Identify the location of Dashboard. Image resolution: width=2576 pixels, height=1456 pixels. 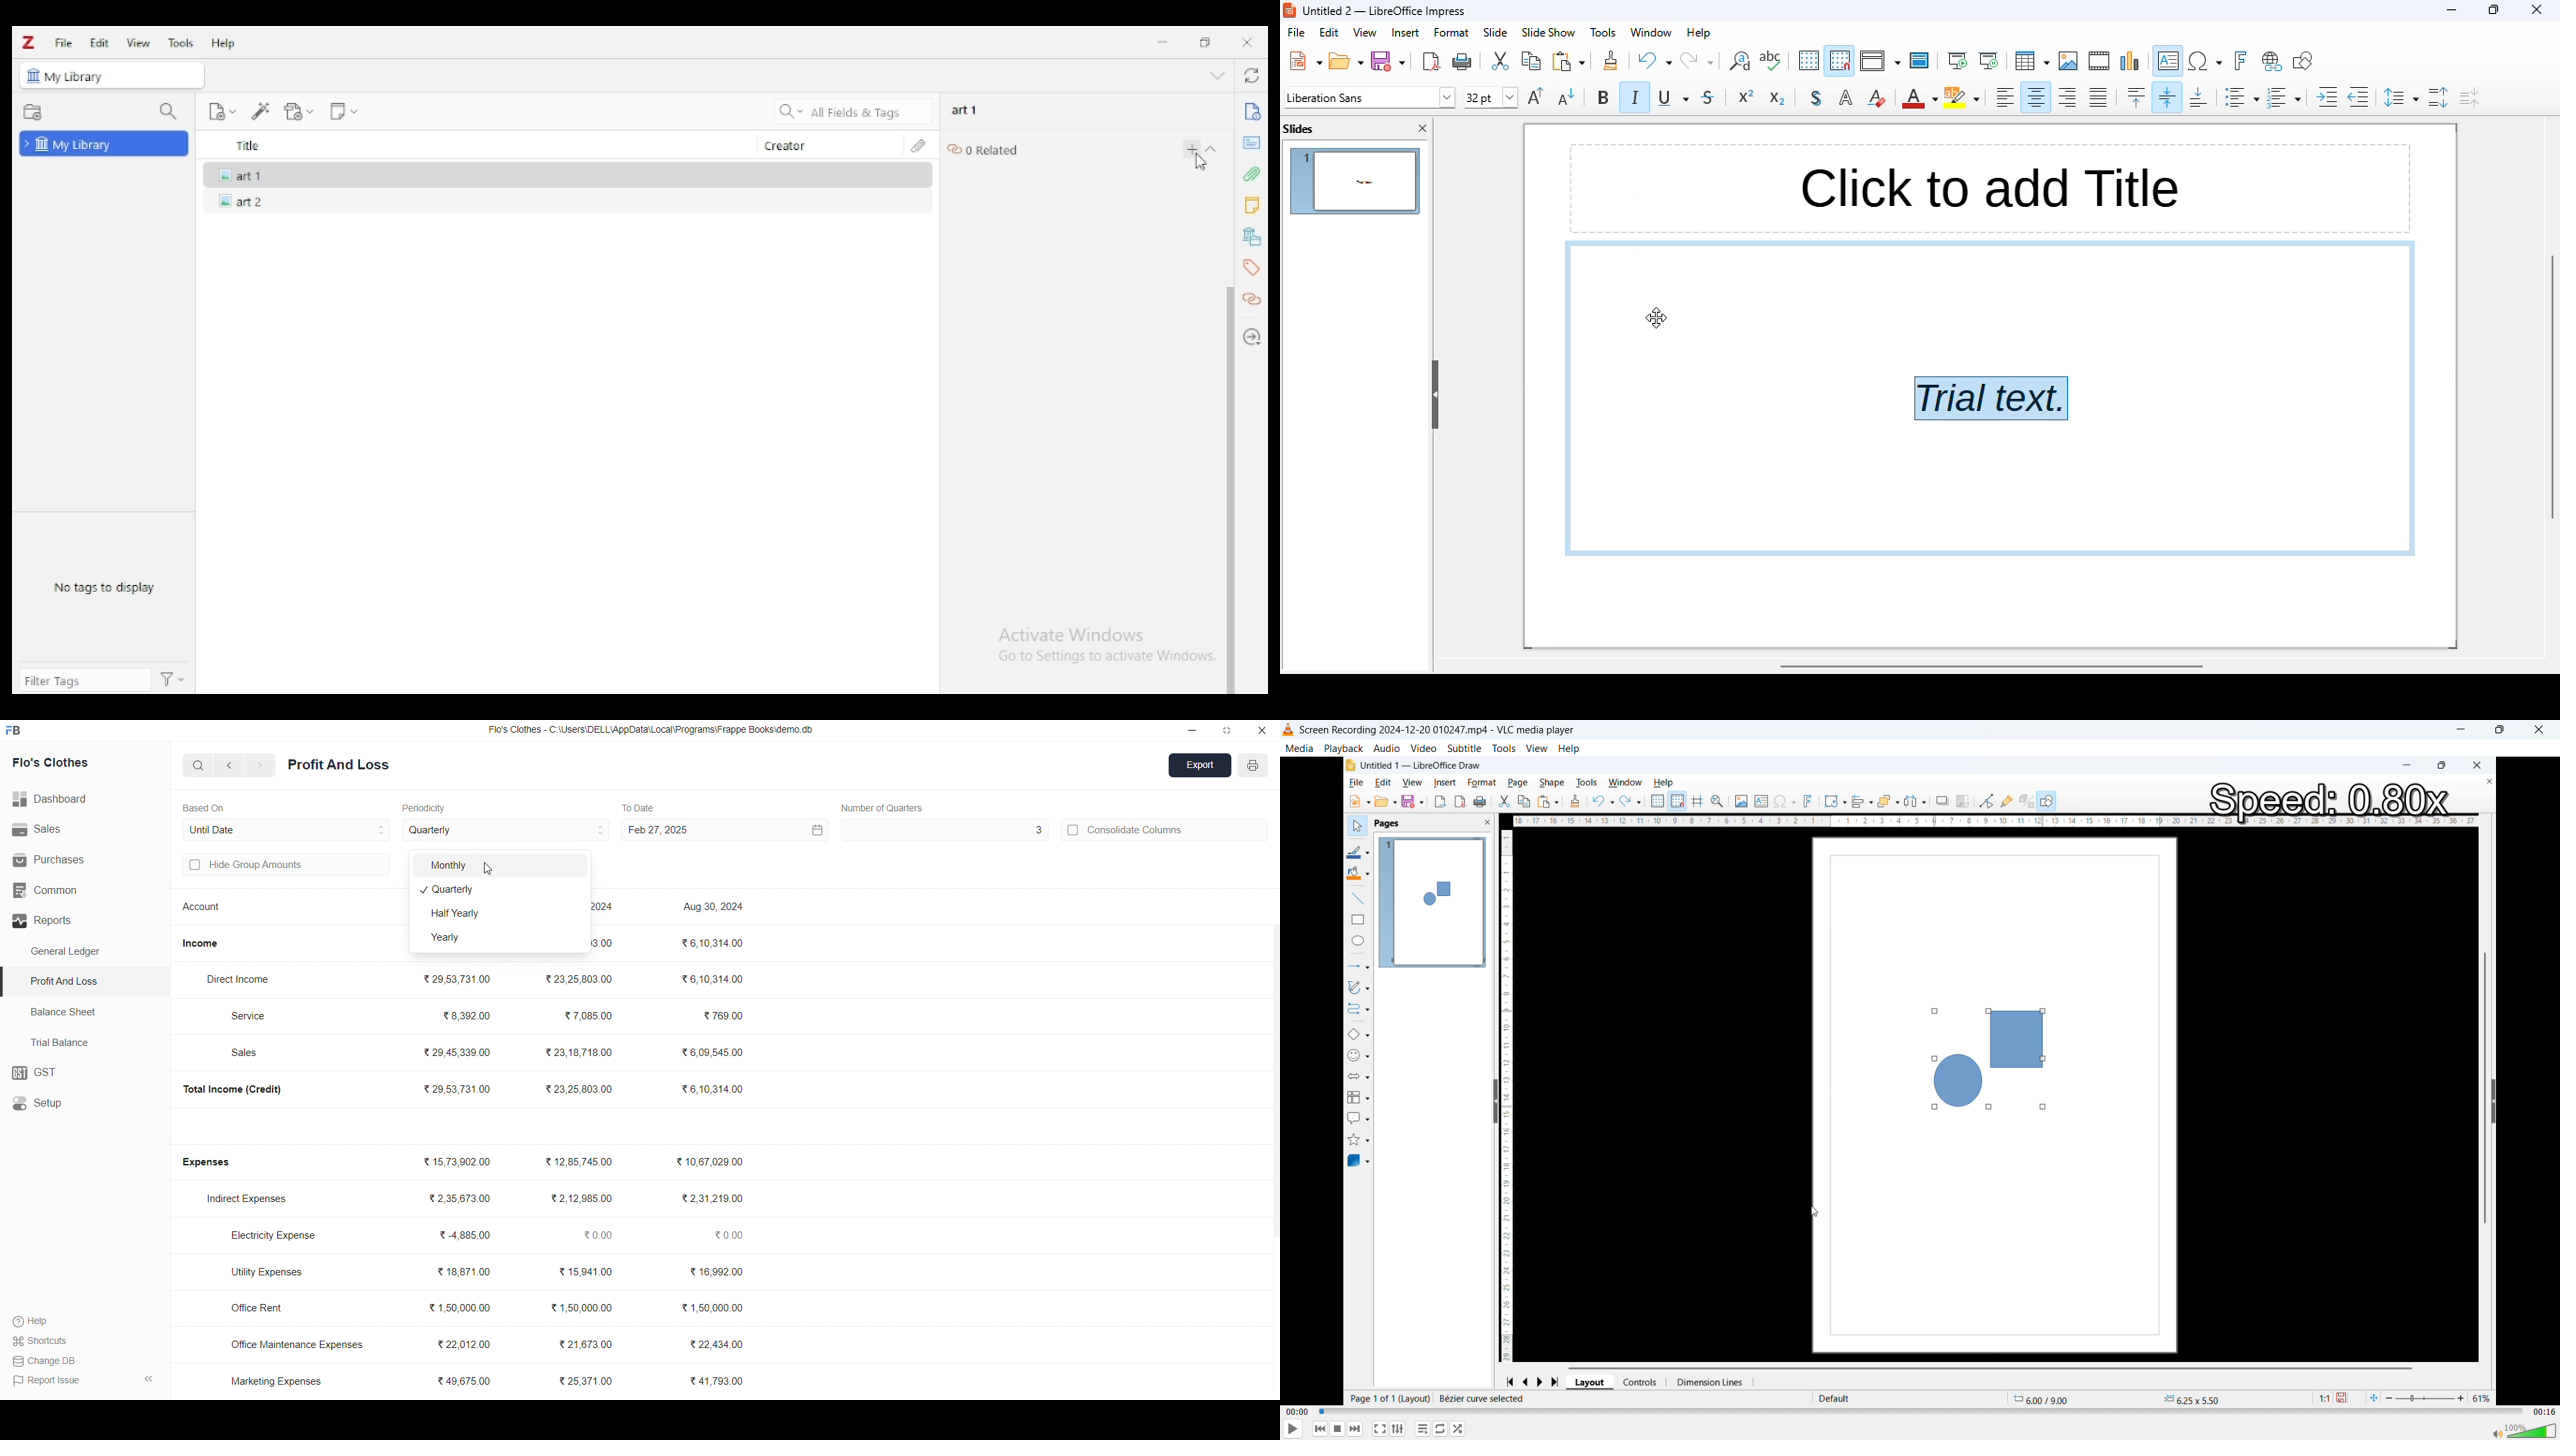
(57, 799).